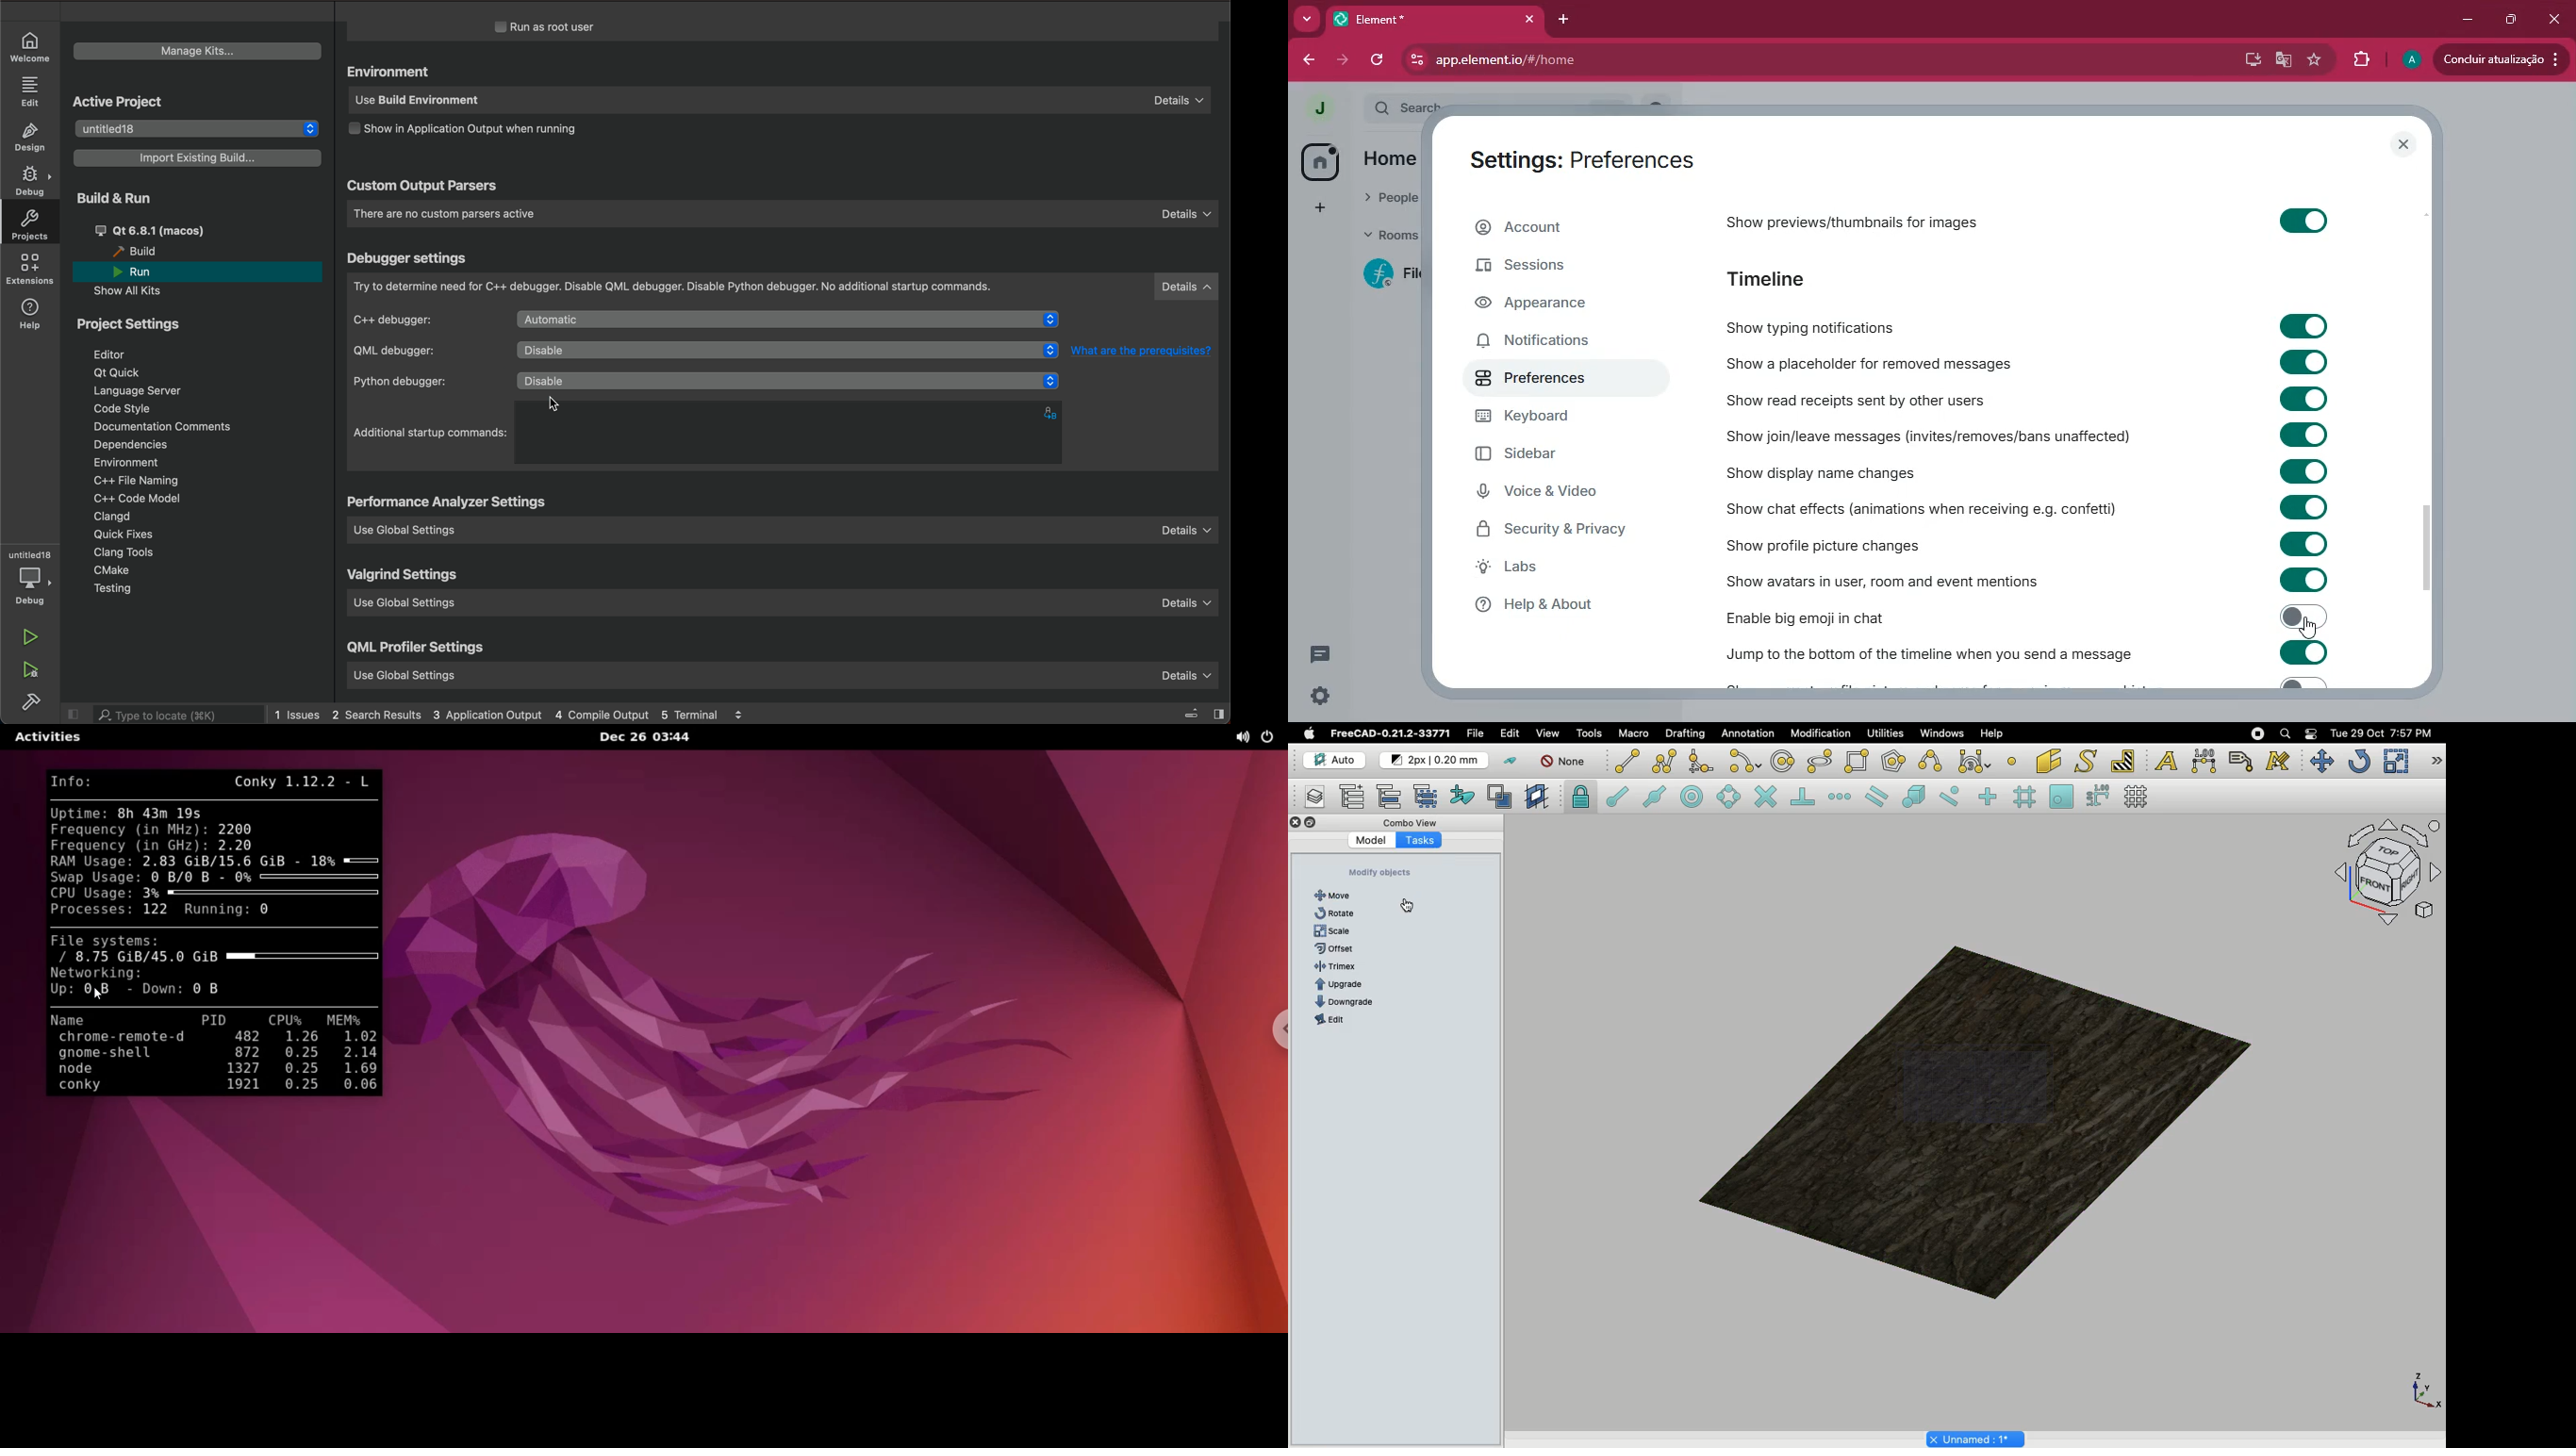 This screenshot has height=1456, width=2576. Describe the element at coordinates (2311, 628) in the screenshot. I see `cursor on toggle off` at that location.